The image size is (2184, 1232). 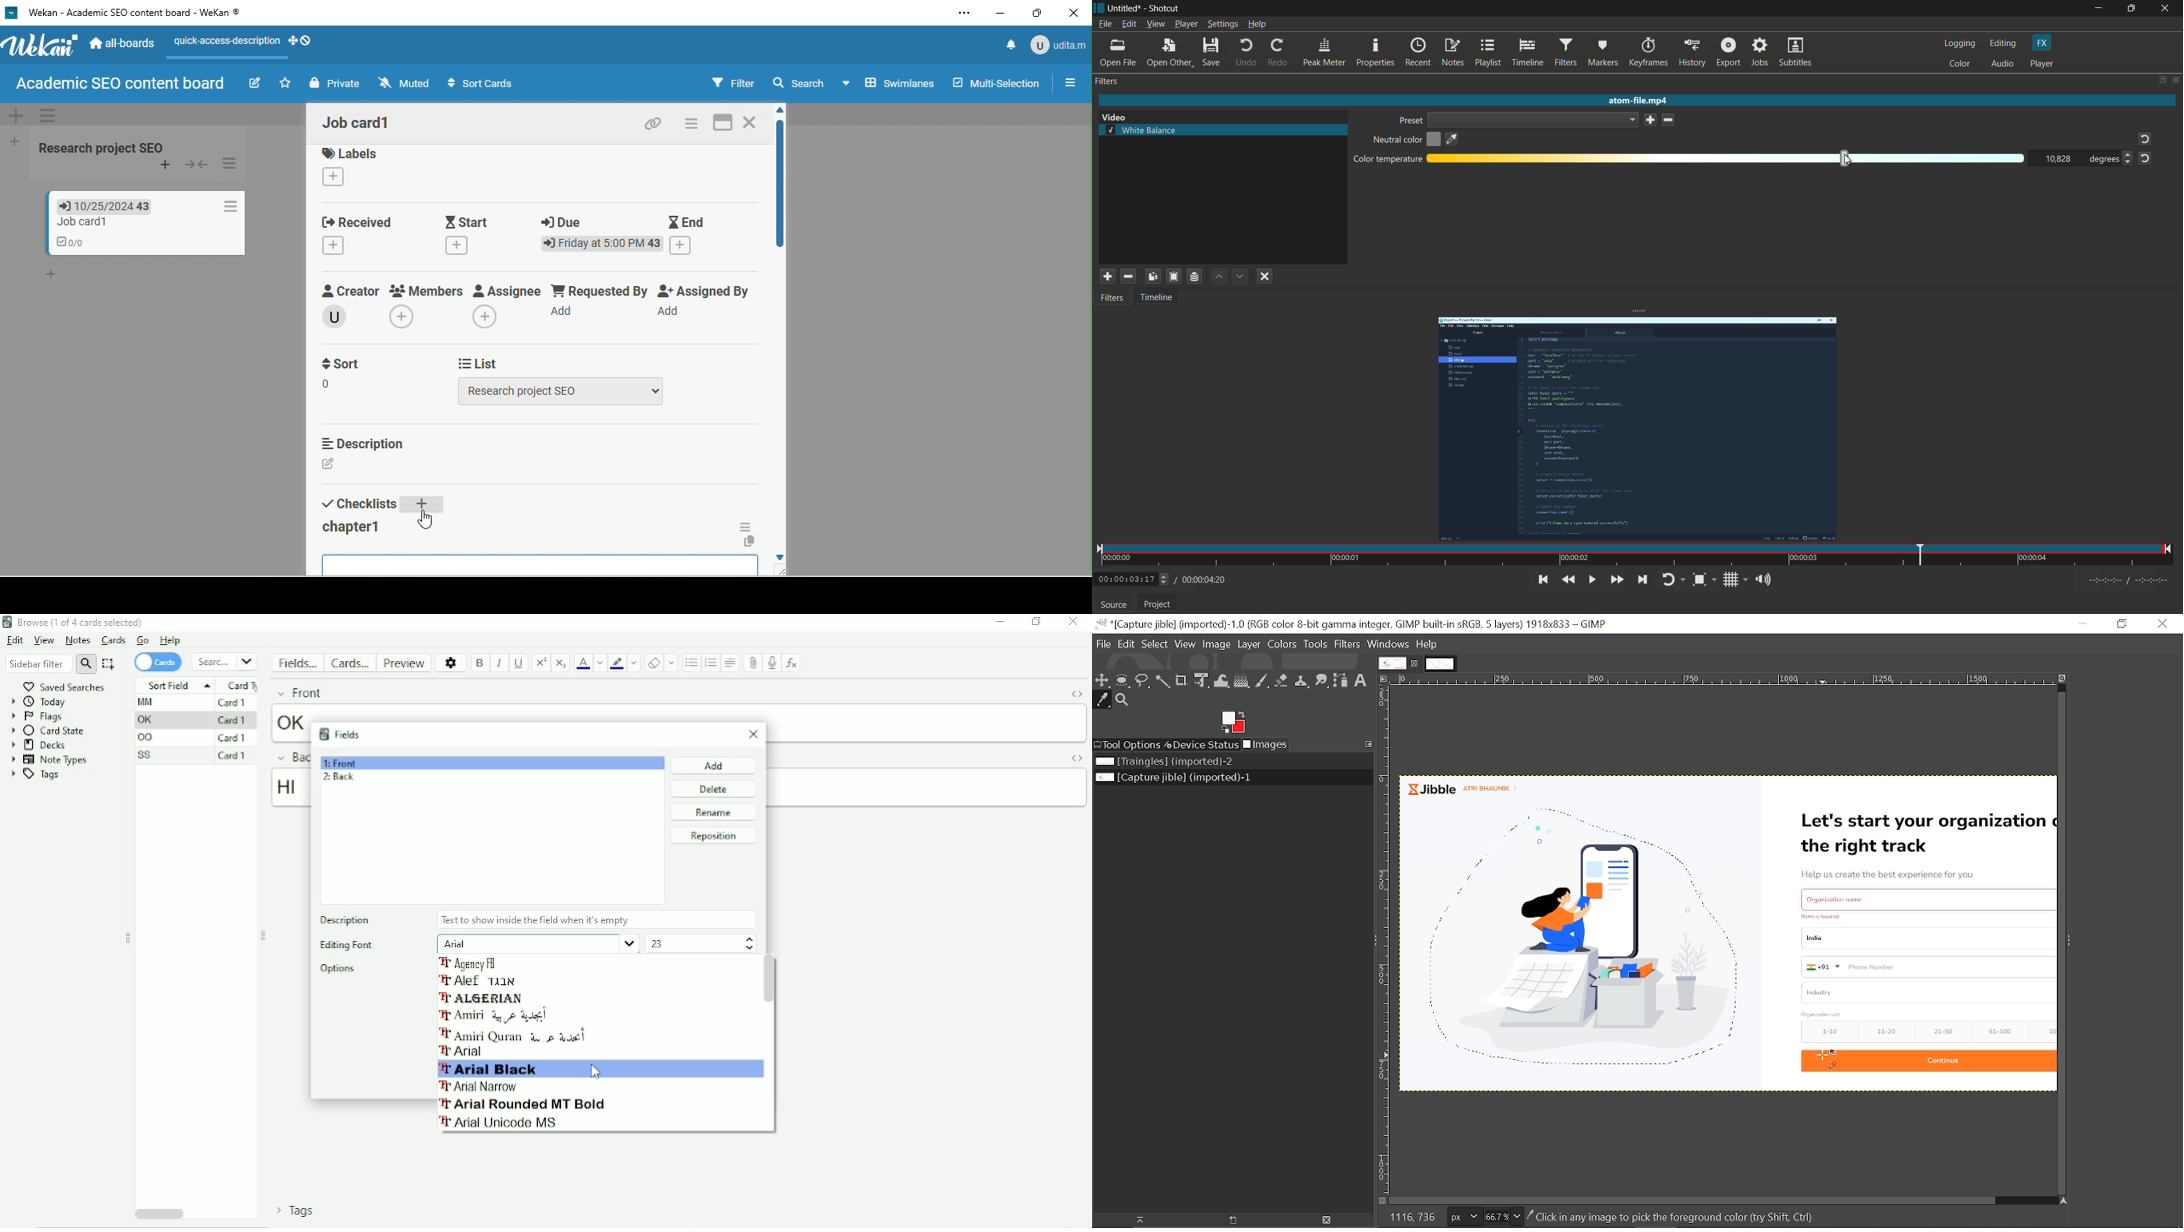 I want to click on Editing Font, so click(x=345, y=946).